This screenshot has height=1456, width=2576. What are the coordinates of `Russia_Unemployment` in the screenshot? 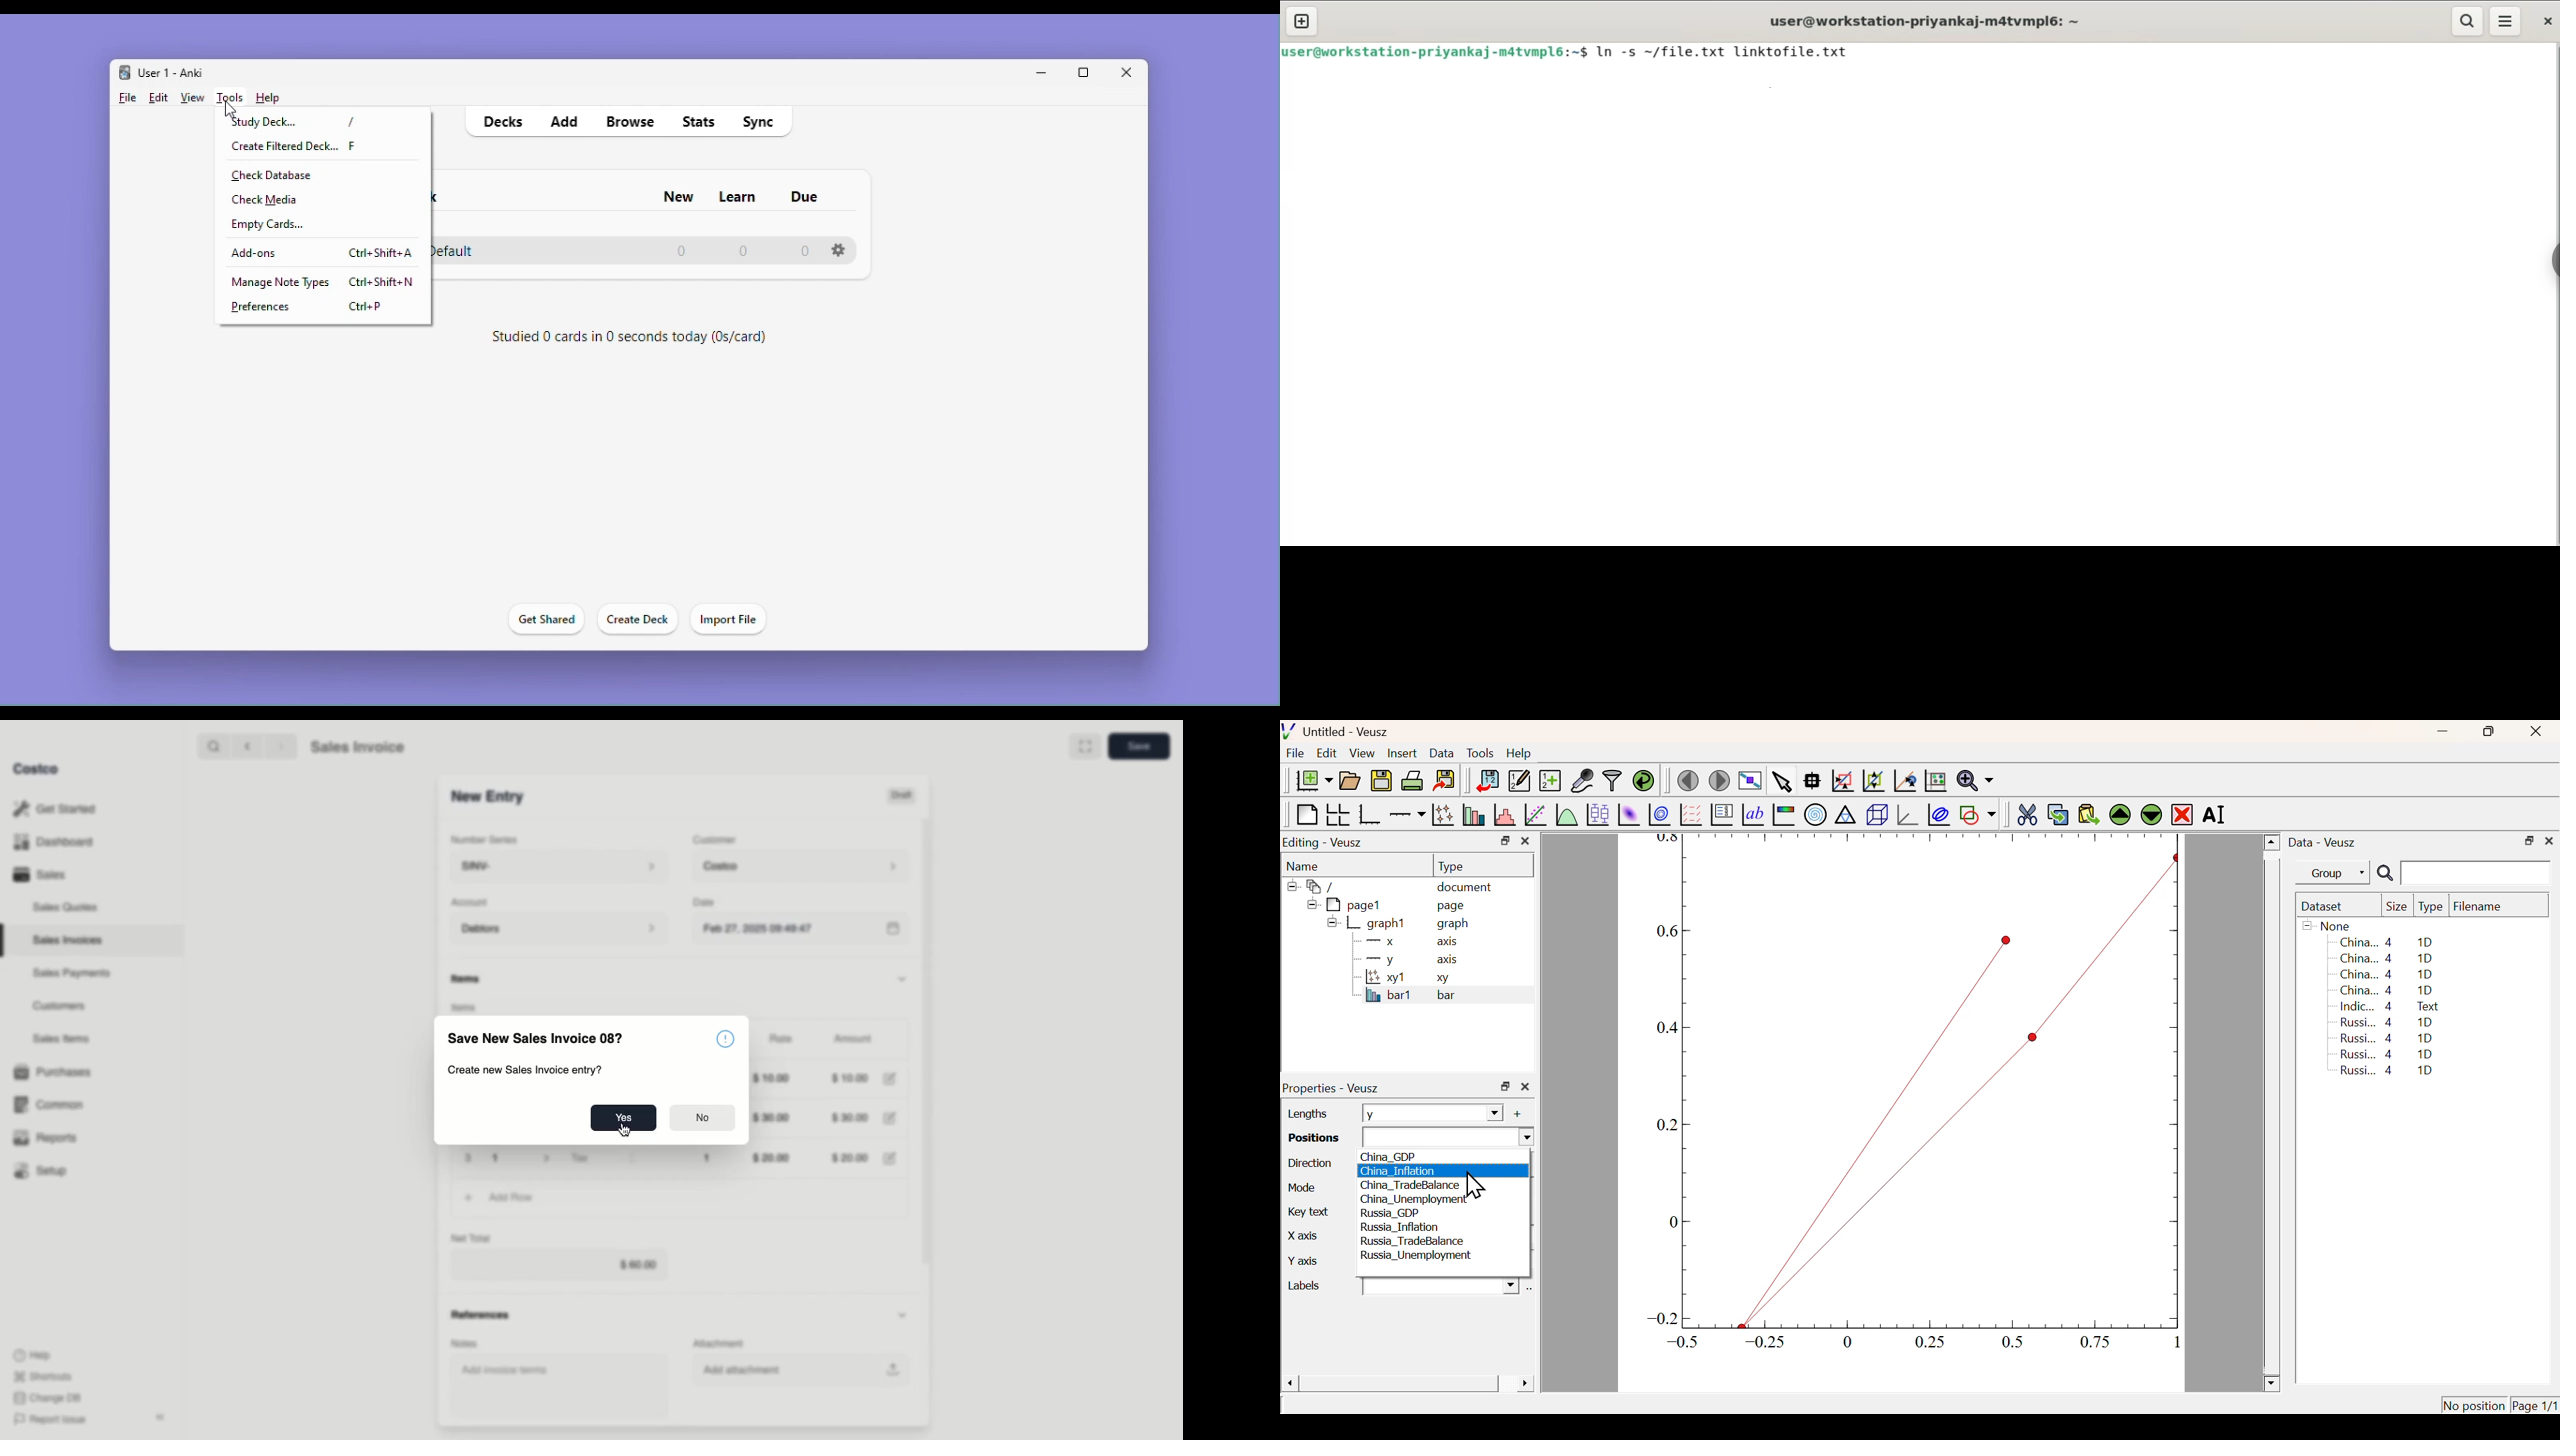 It's located at (1419, 1257).